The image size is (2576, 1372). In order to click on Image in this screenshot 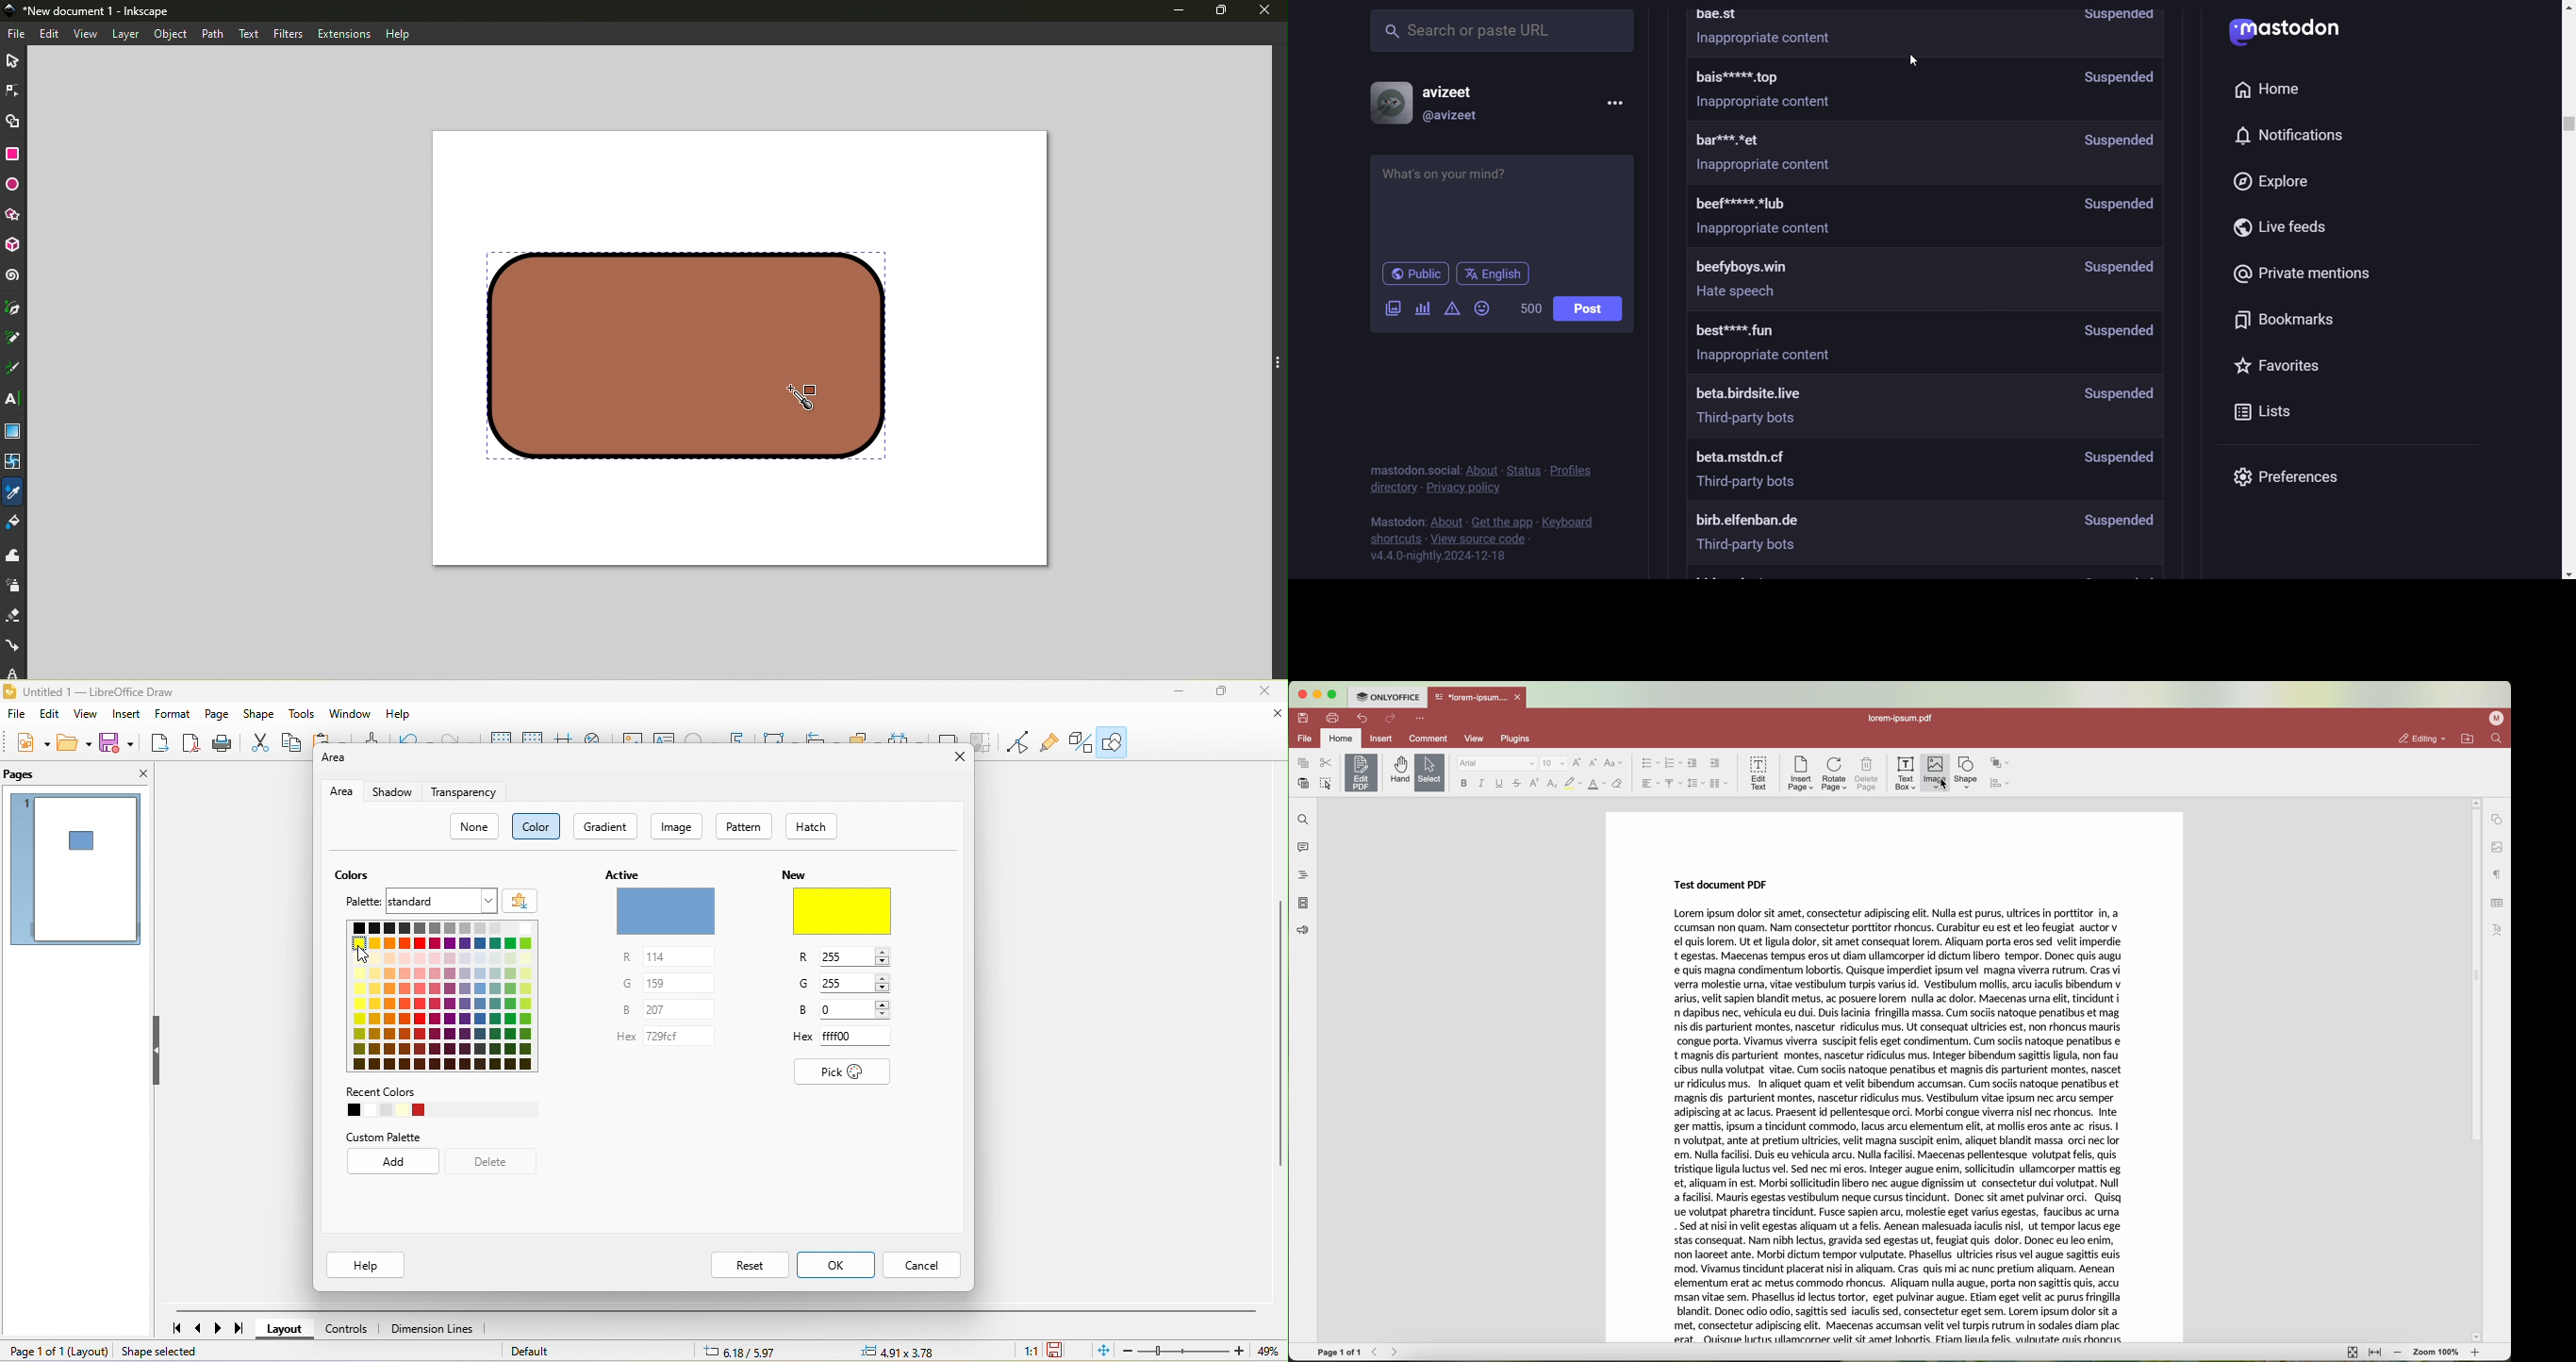, I will do `click(1936, 773)`.